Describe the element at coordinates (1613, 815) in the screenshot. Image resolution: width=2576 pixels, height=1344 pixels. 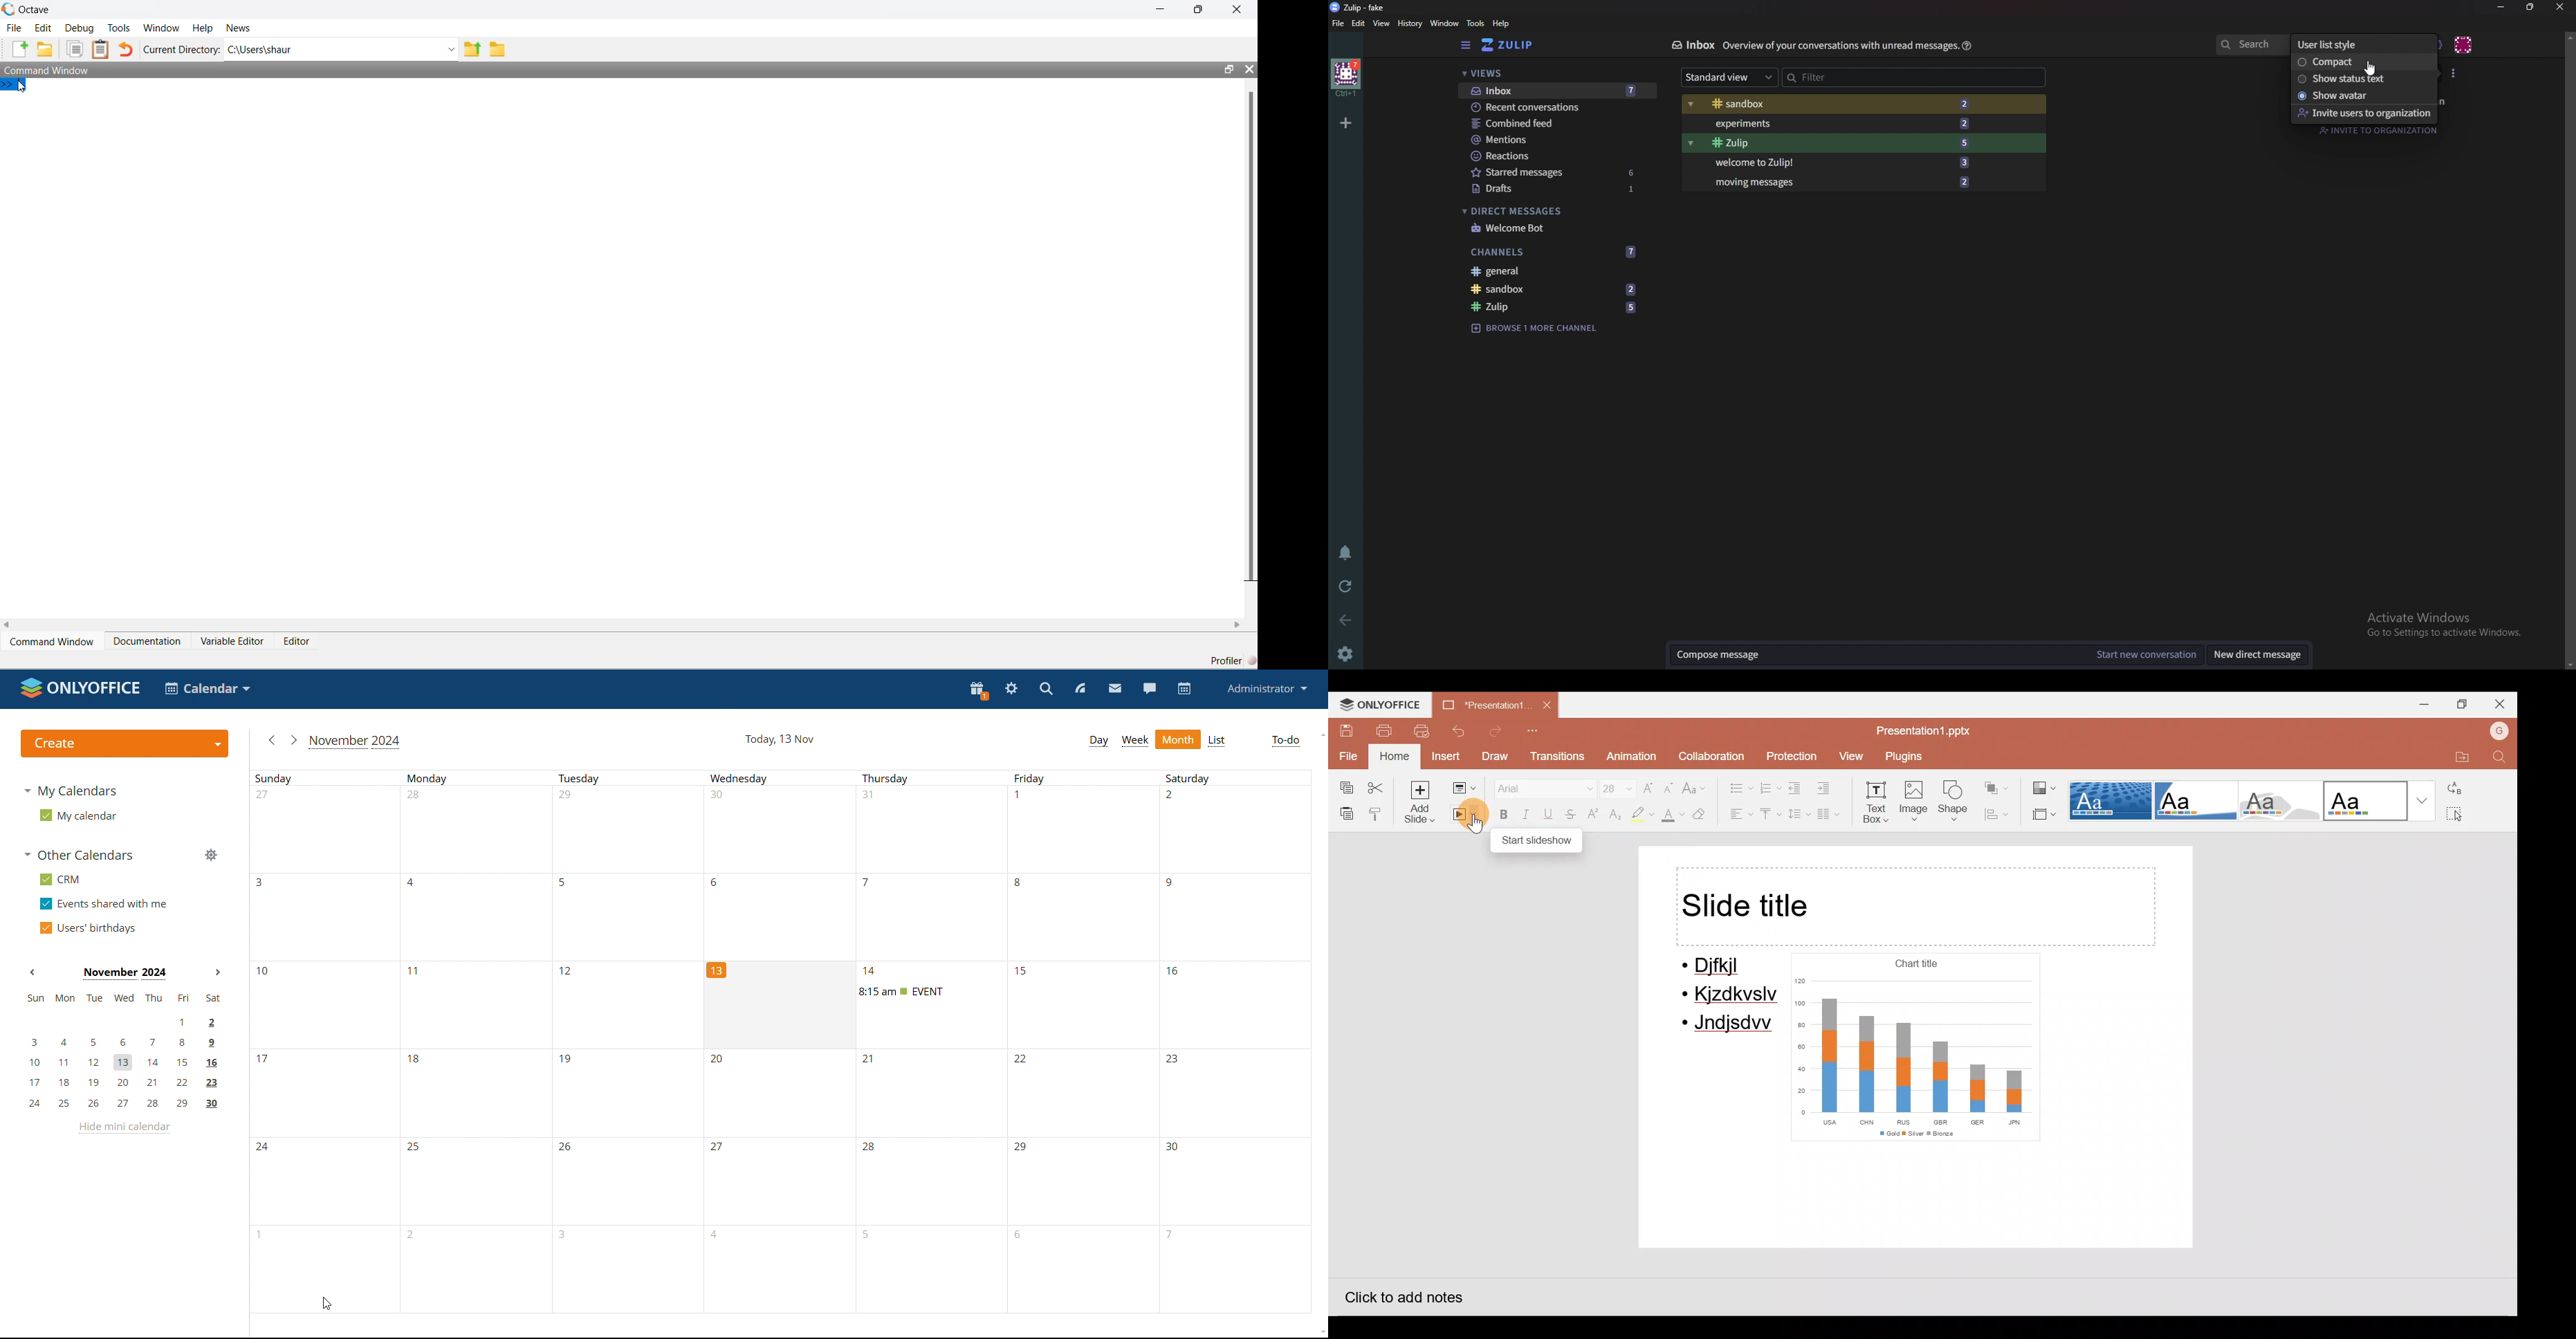
I see `Subscript` at that location.